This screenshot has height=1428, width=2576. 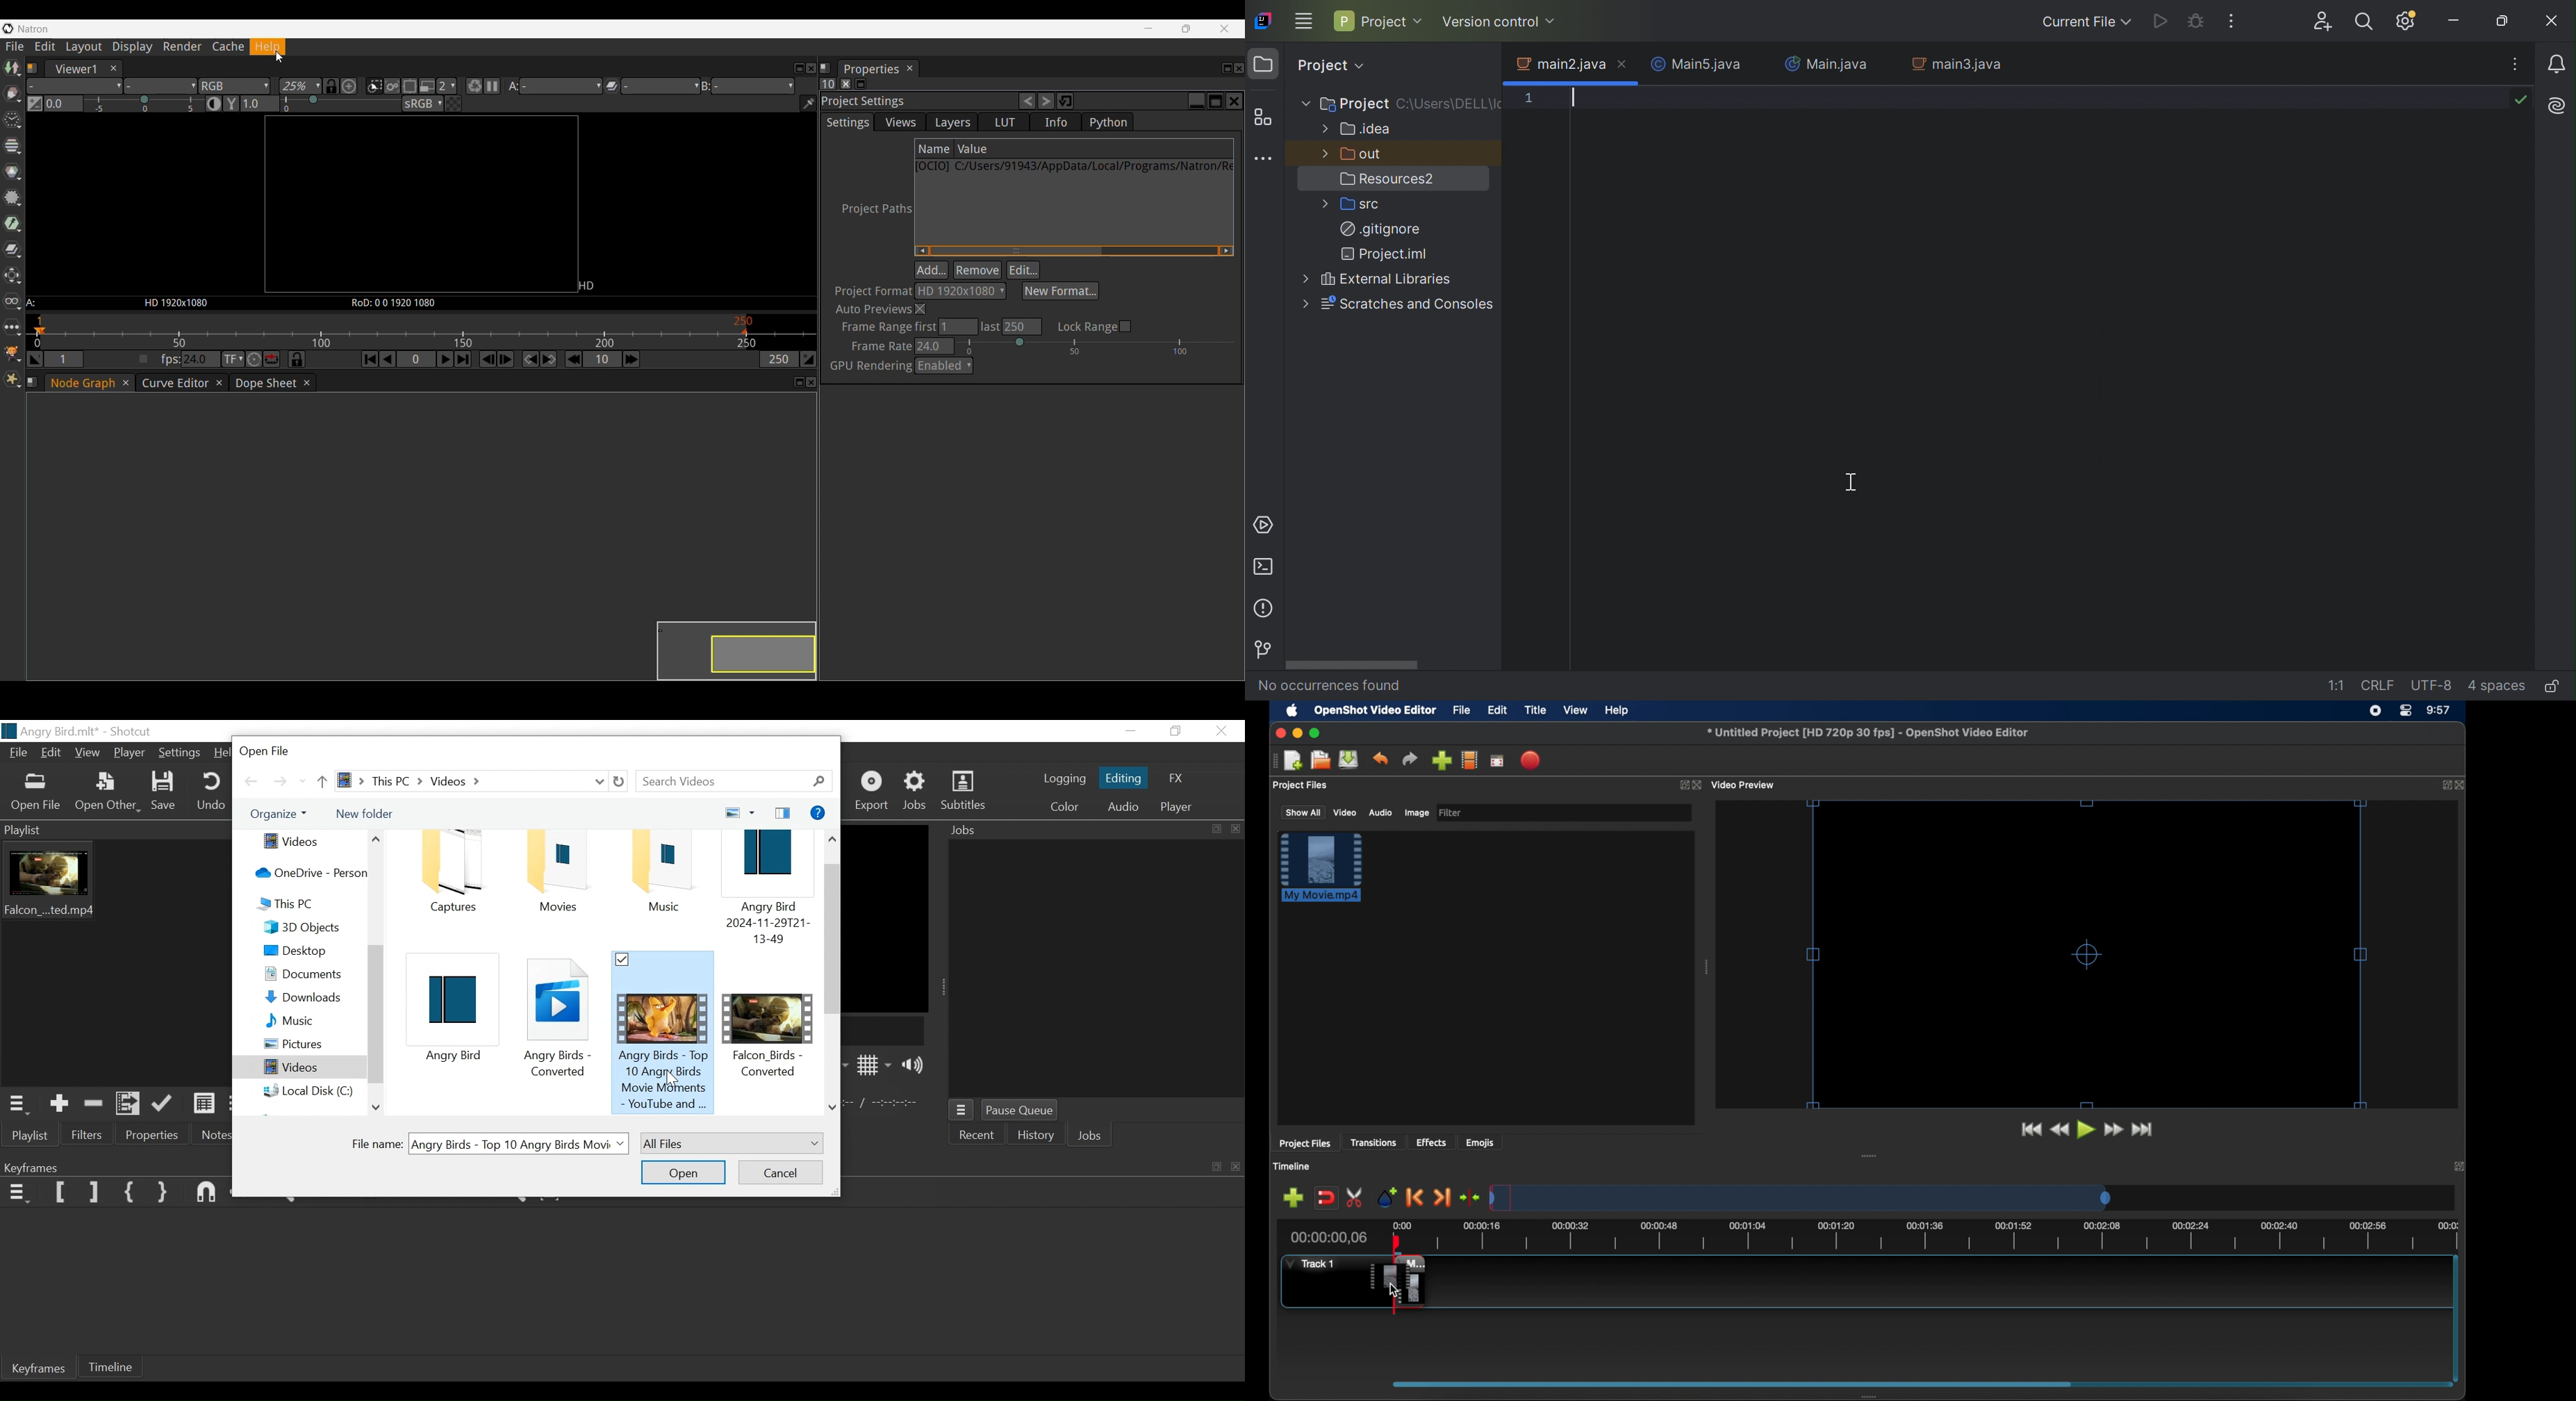 I want to click on Add the Source to the playlis, so click(x=60, y=1103).